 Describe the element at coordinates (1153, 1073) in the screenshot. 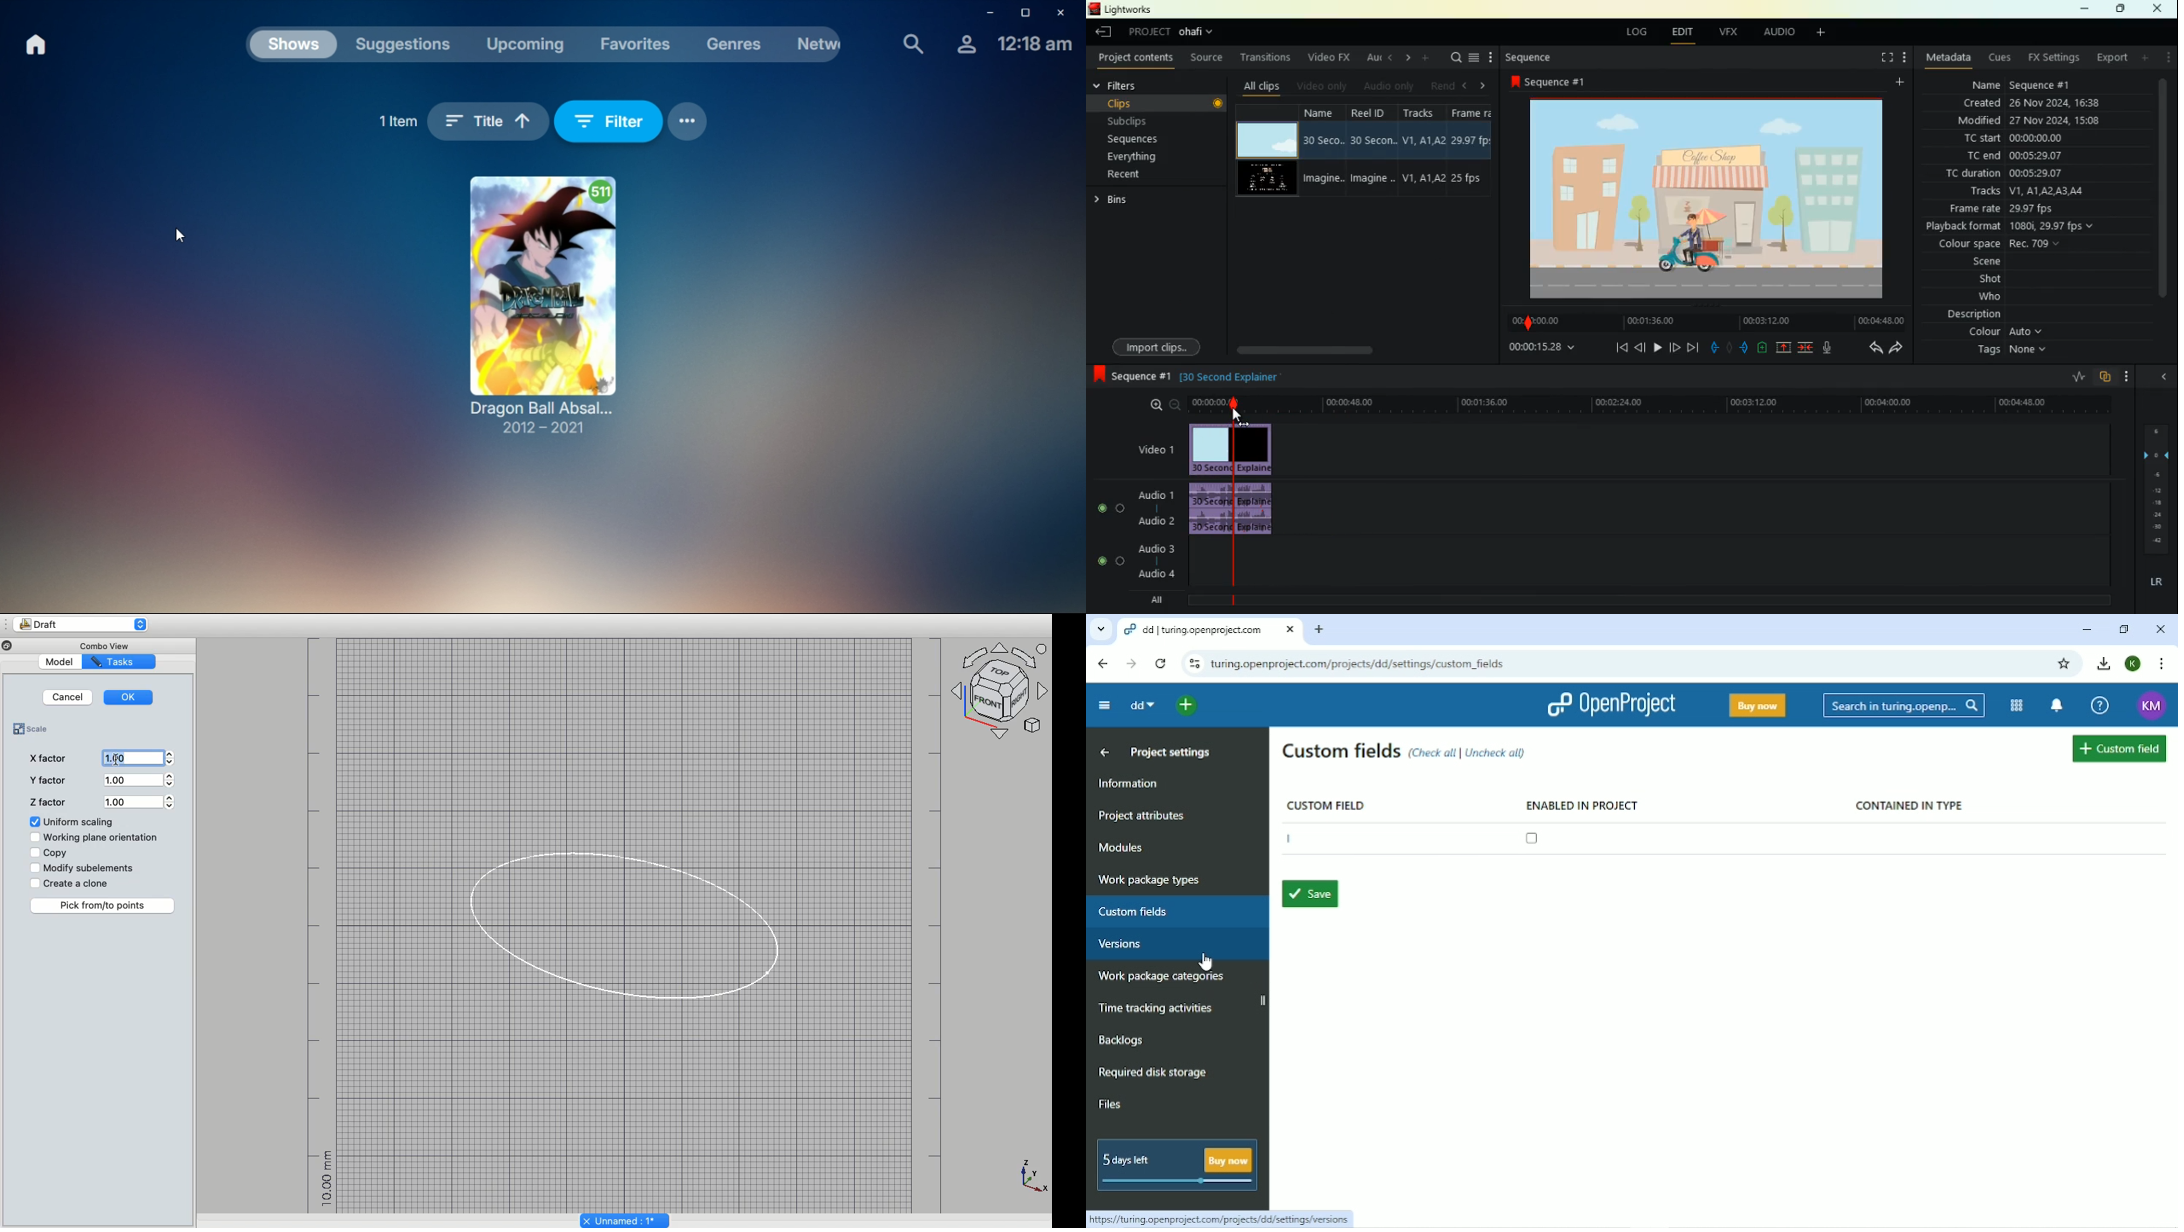

I see `Required disk storage` at that location.